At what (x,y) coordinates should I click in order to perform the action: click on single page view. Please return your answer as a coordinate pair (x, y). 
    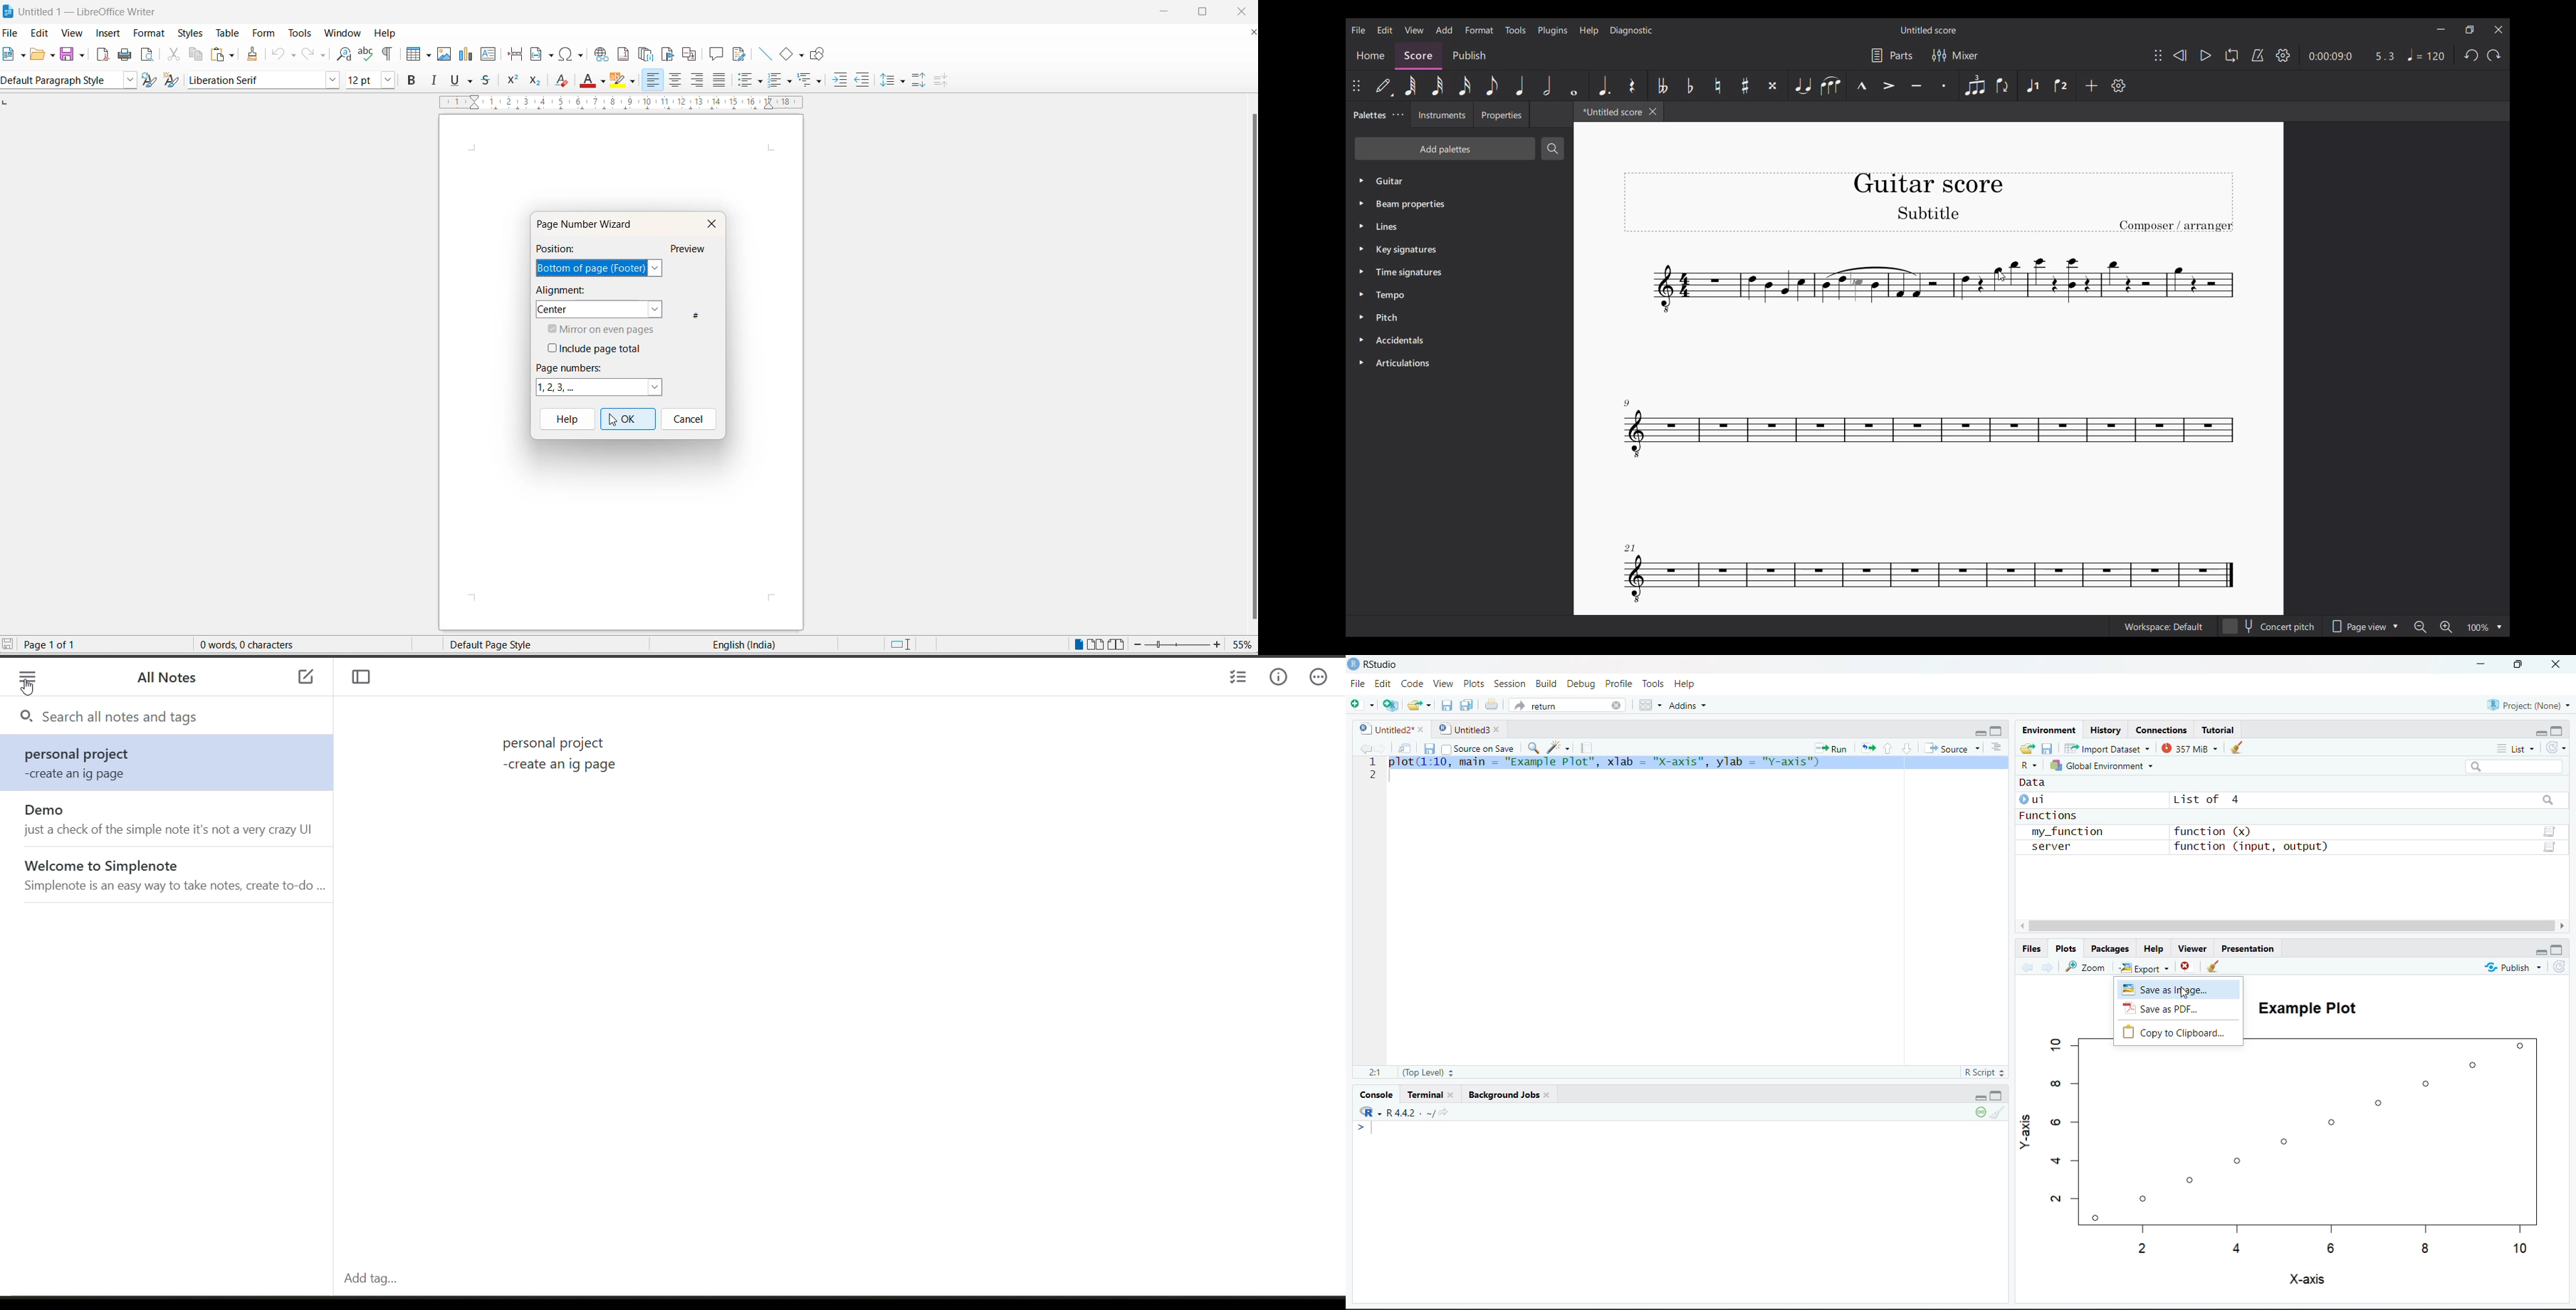
    Looking at the image, I should click on (1075, 644).